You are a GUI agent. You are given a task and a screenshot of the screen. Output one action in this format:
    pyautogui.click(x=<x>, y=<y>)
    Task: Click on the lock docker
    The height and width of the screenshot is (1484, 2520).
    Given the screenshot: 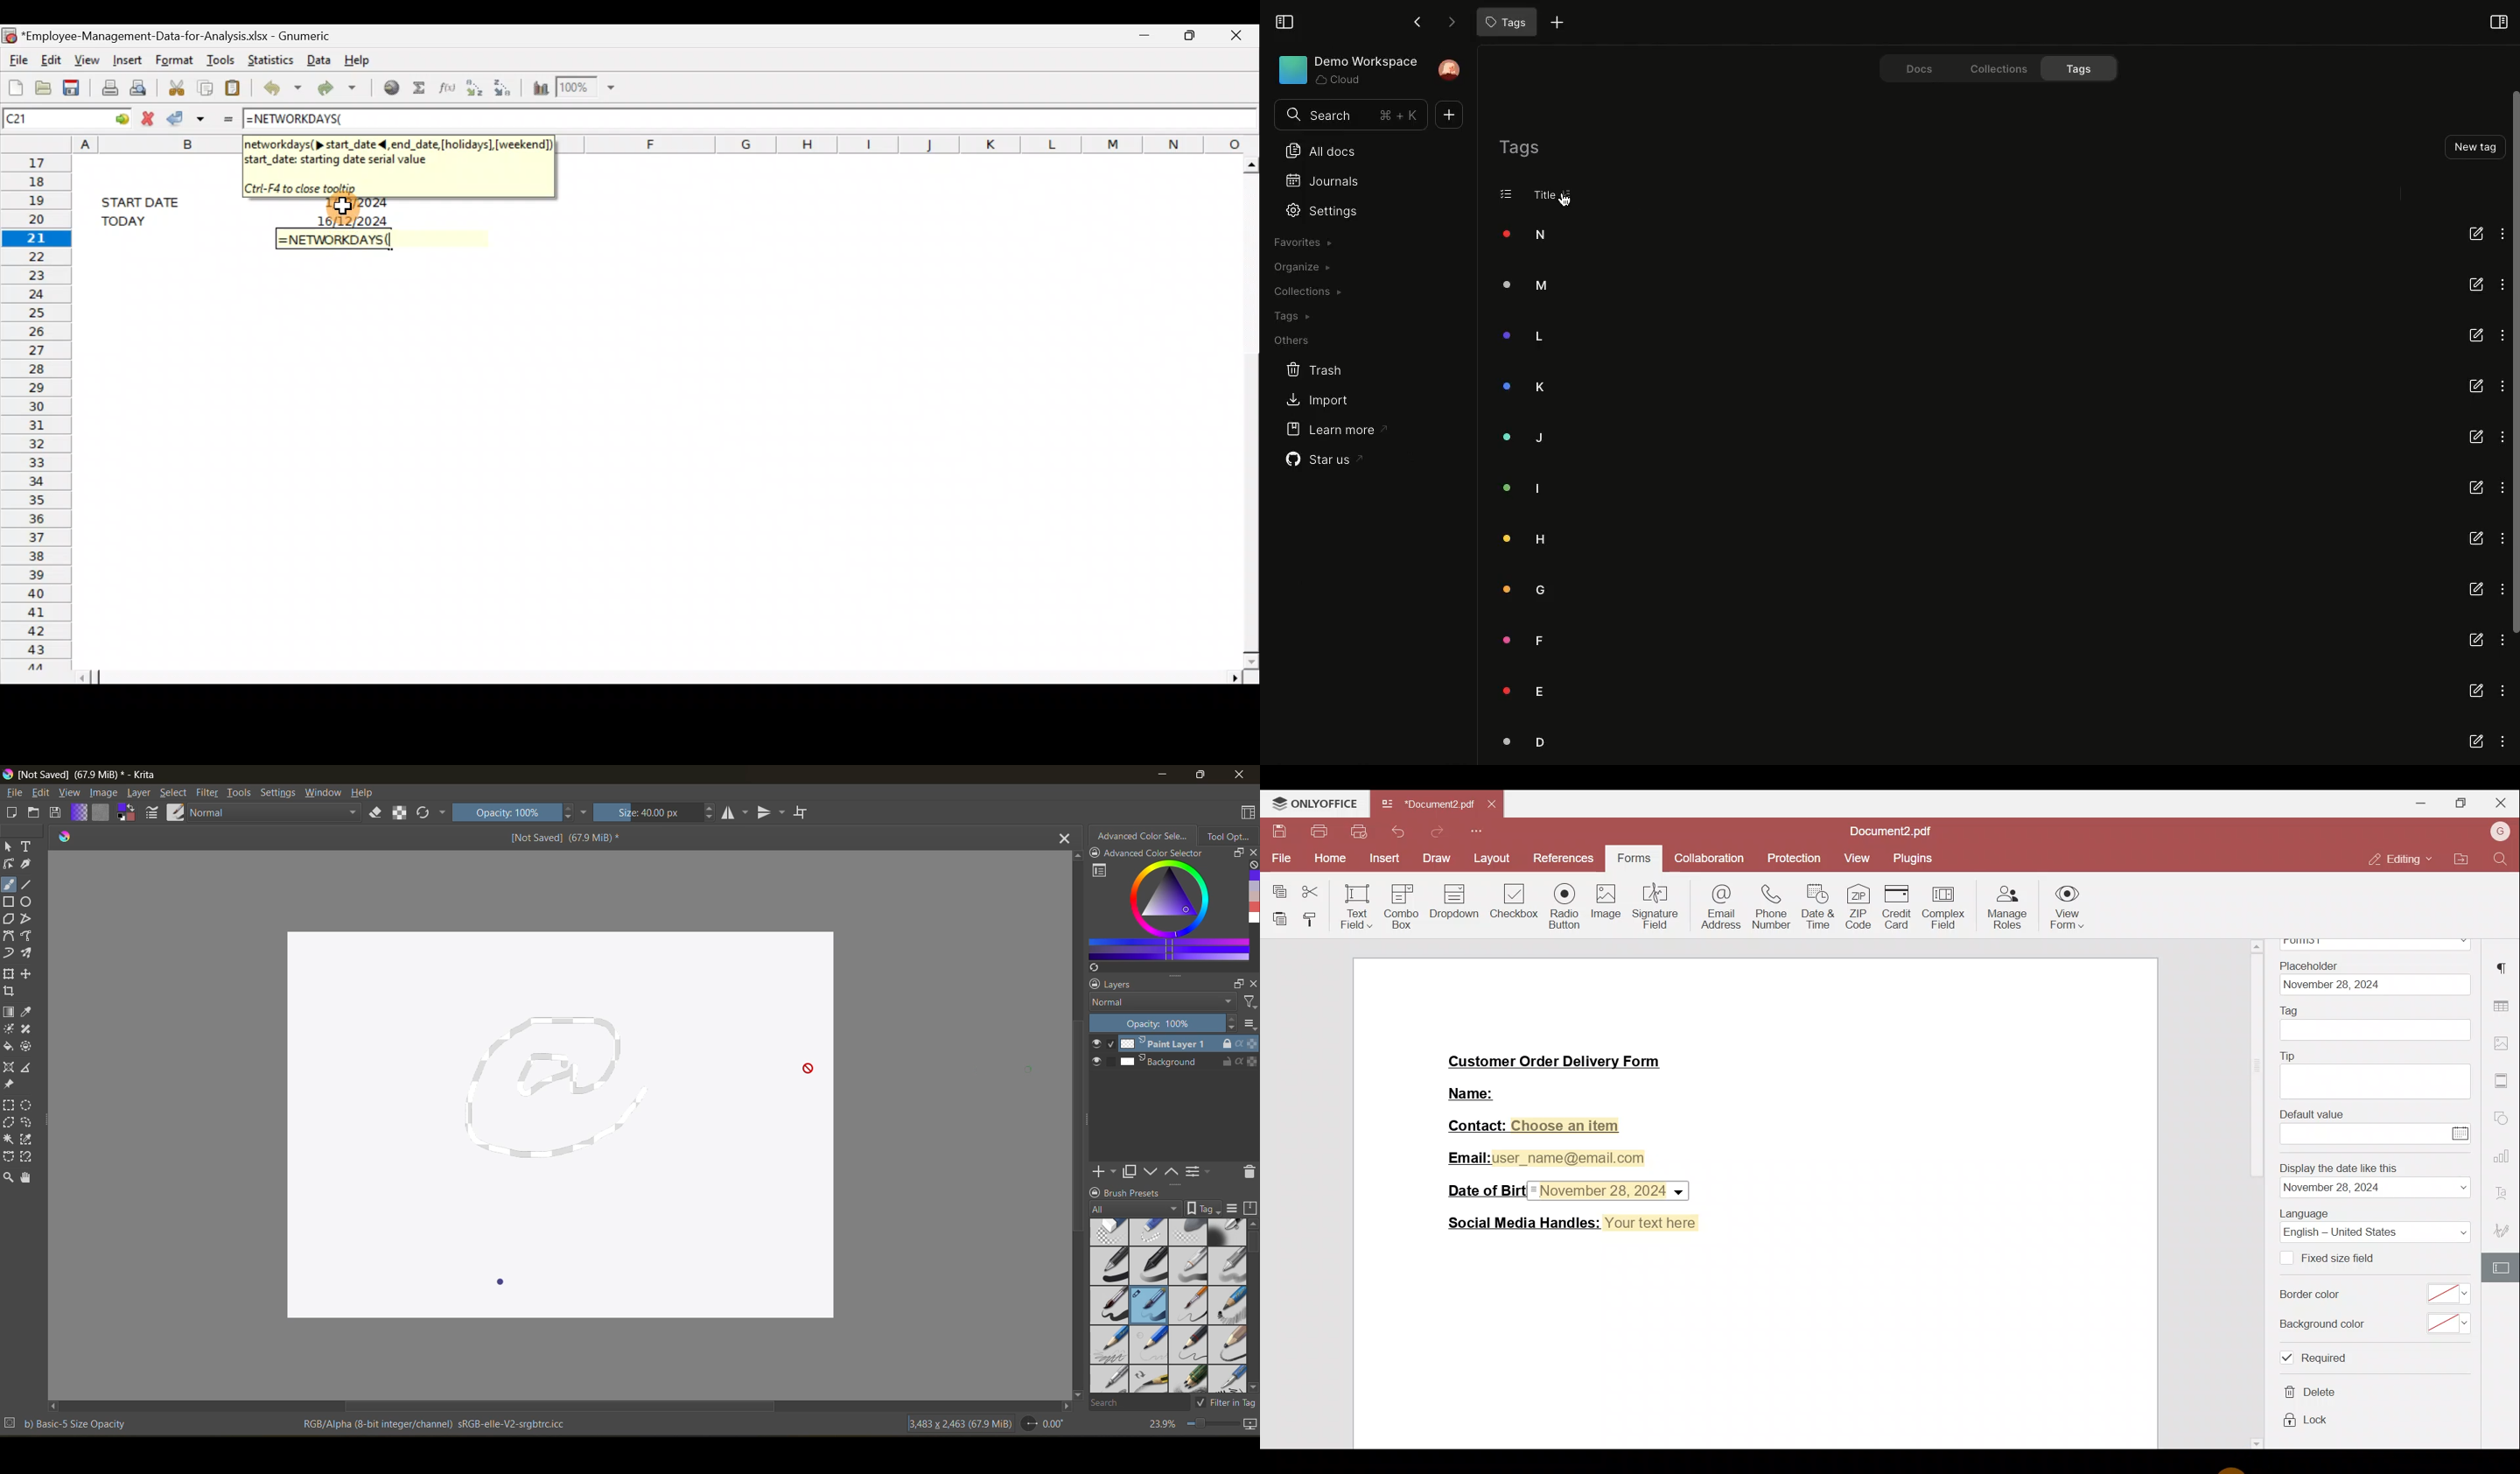 What is the action you would take?
    pyautogui.click(x=1097, y=852)
    